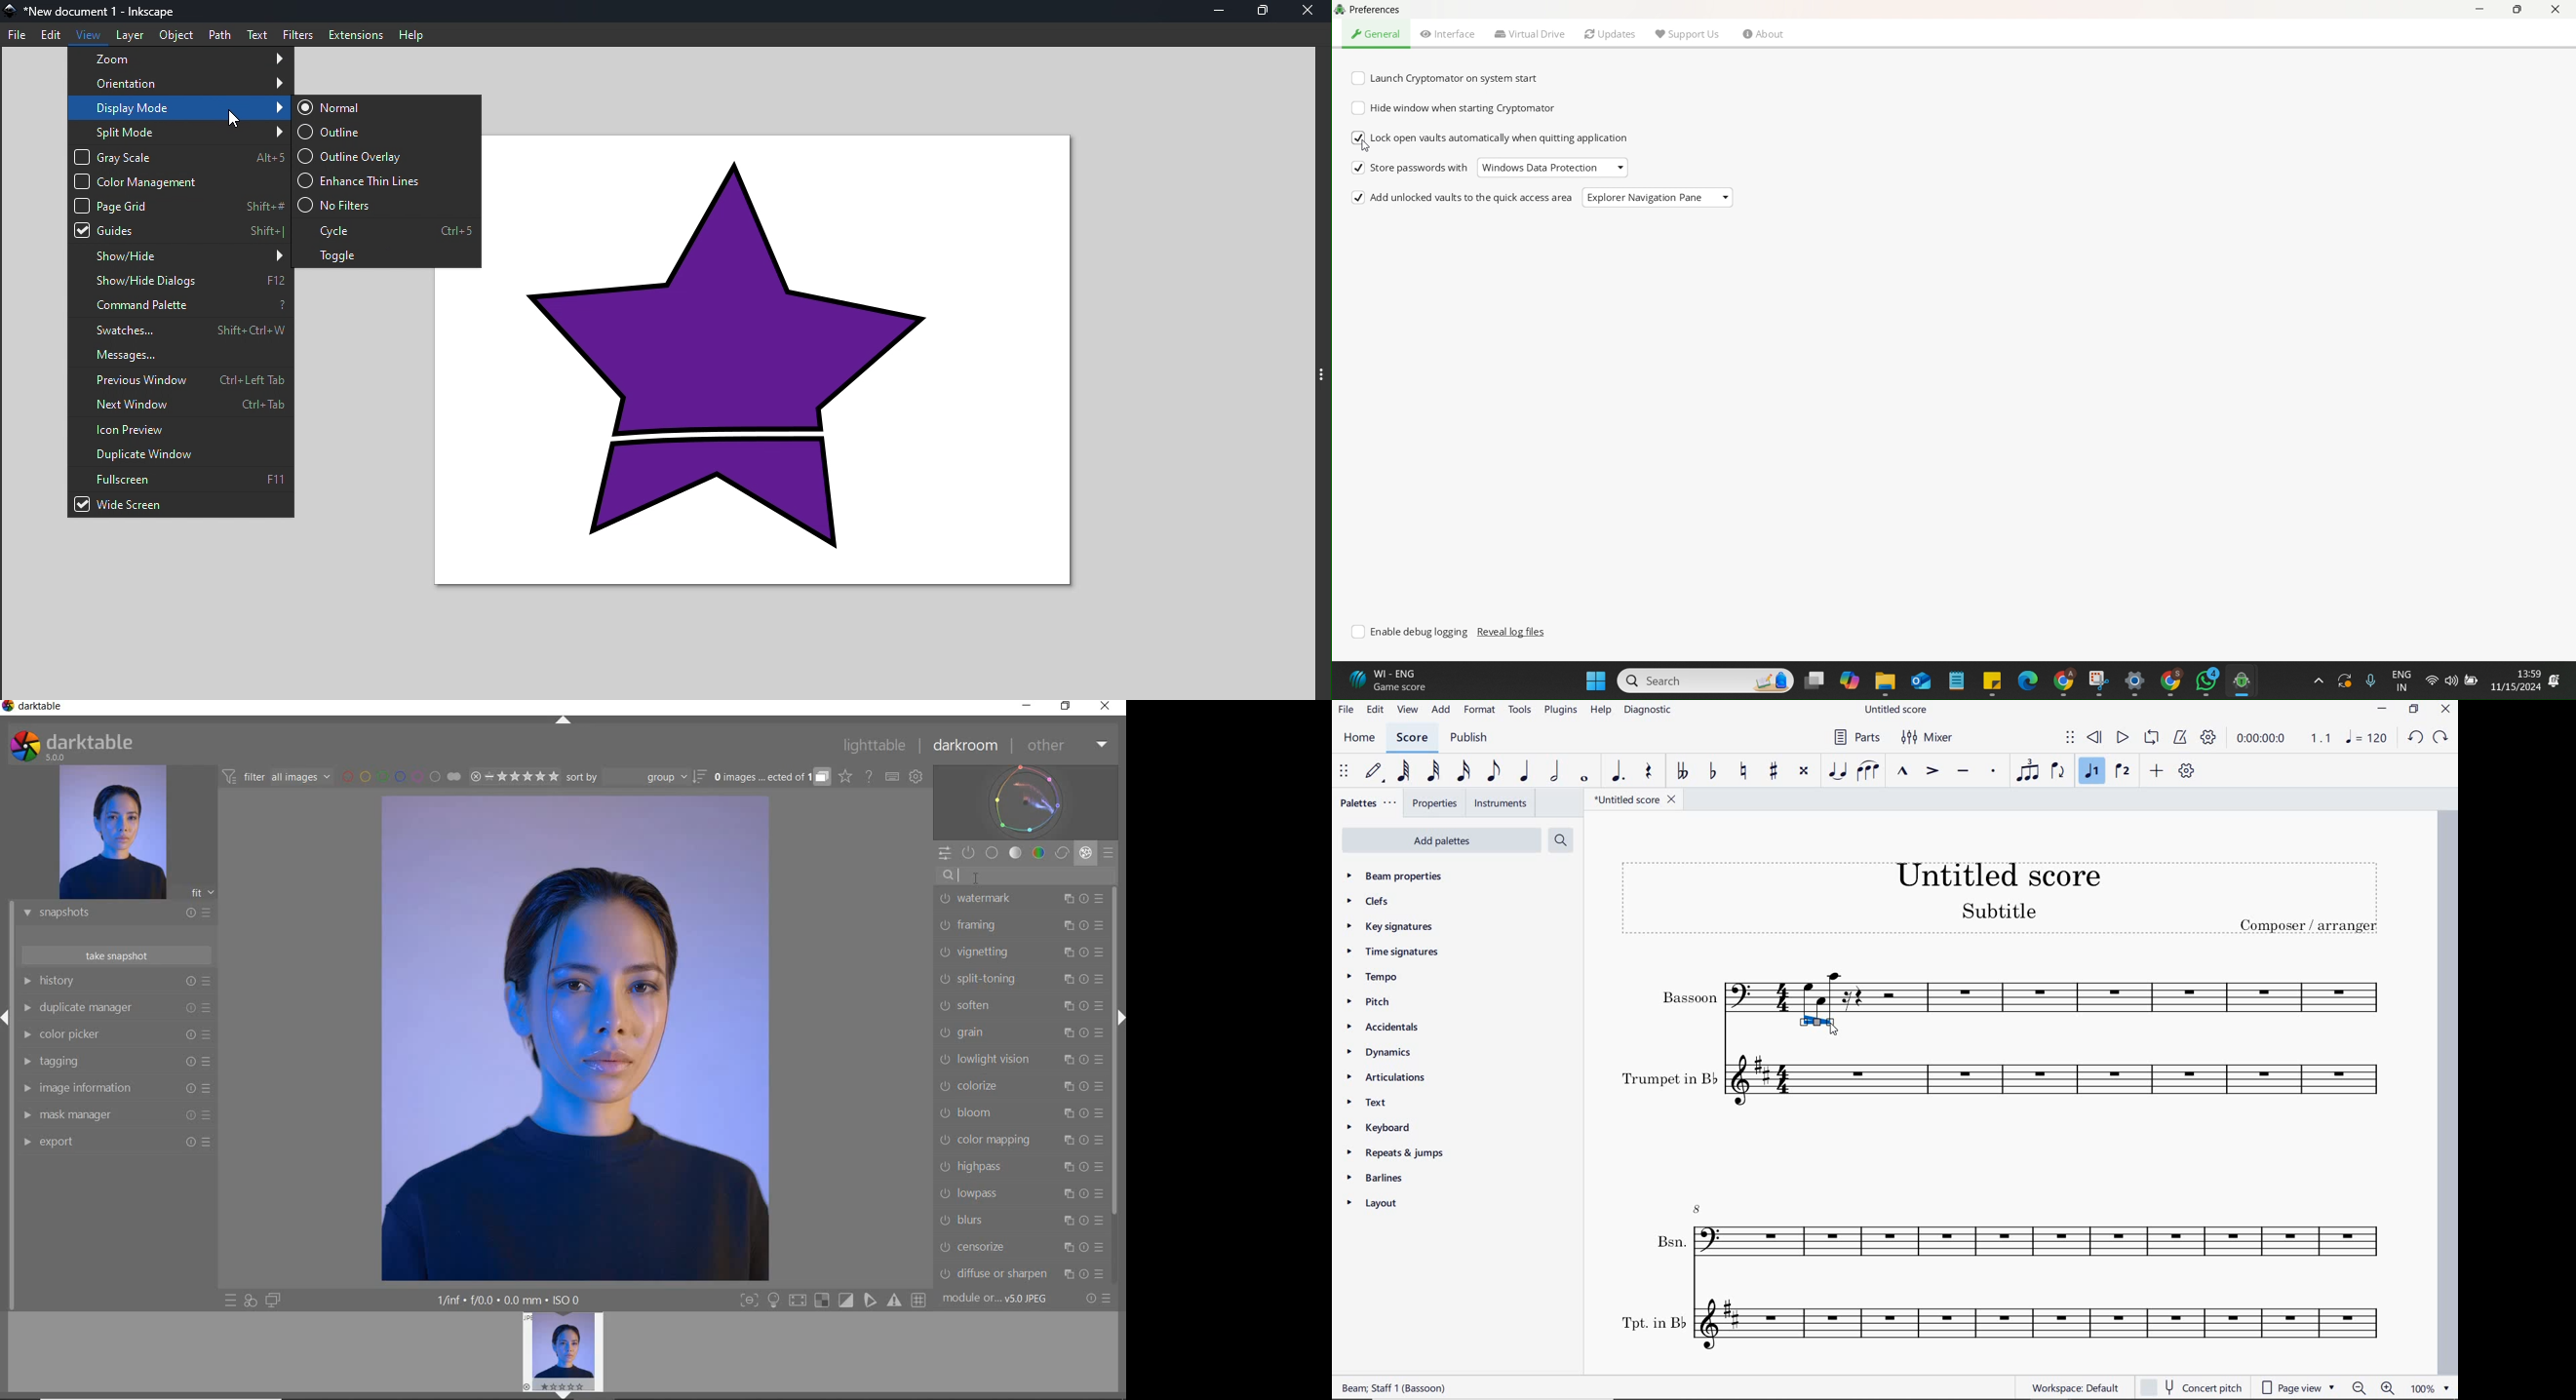  What do you see at coordinates (1026, 801) in the screenshot?
I see `WAVEFORM` at bounding box center [1026, 801].